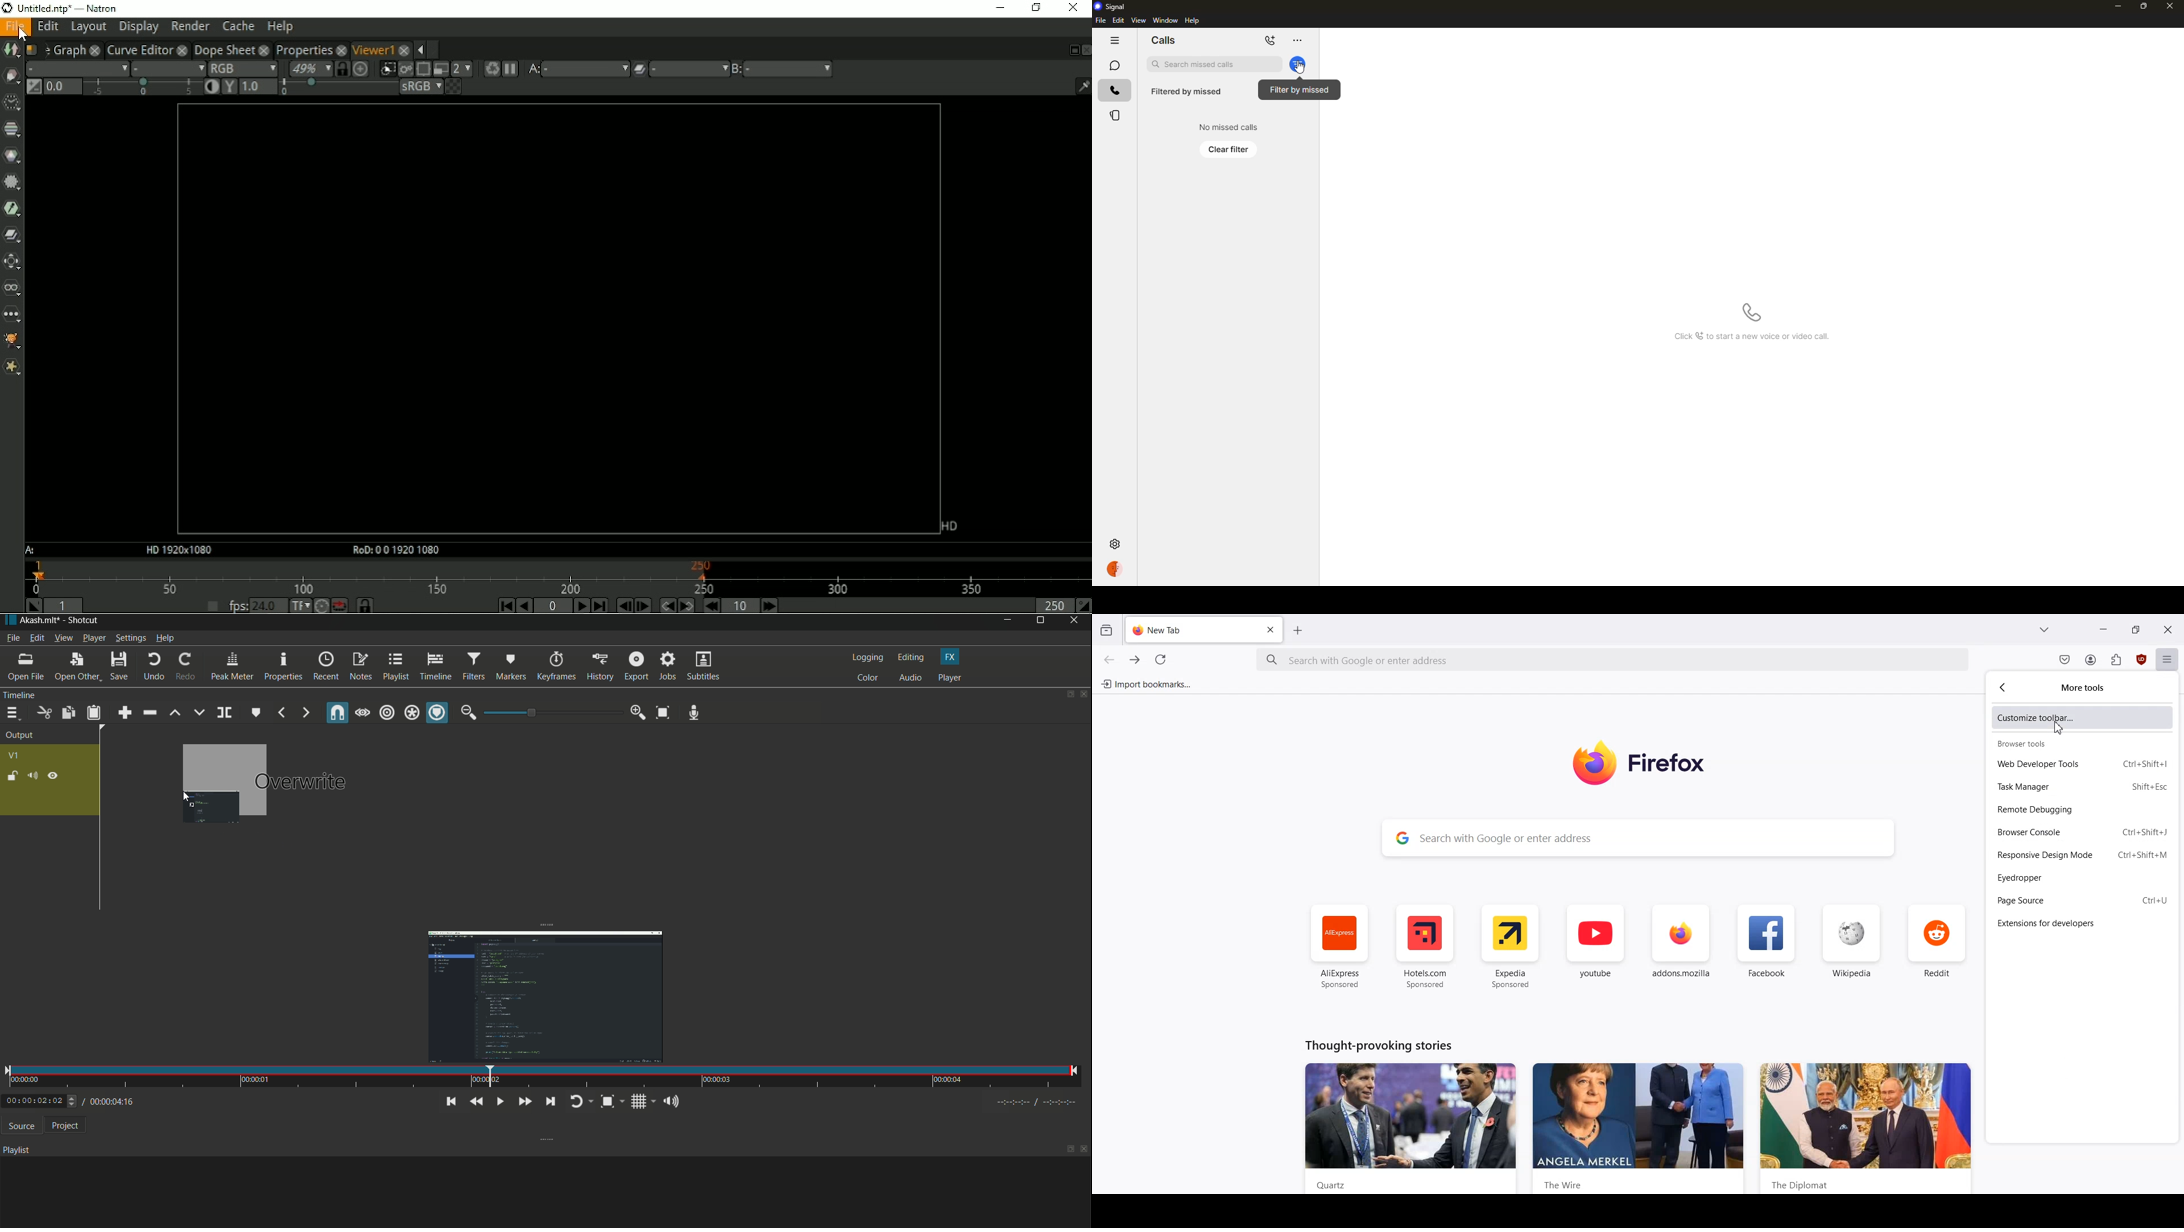 The width and height of the screenshot is (2184, 1232). Describe the element at coordinates (866, 658) in the screenshot. I see `logging` at that location.